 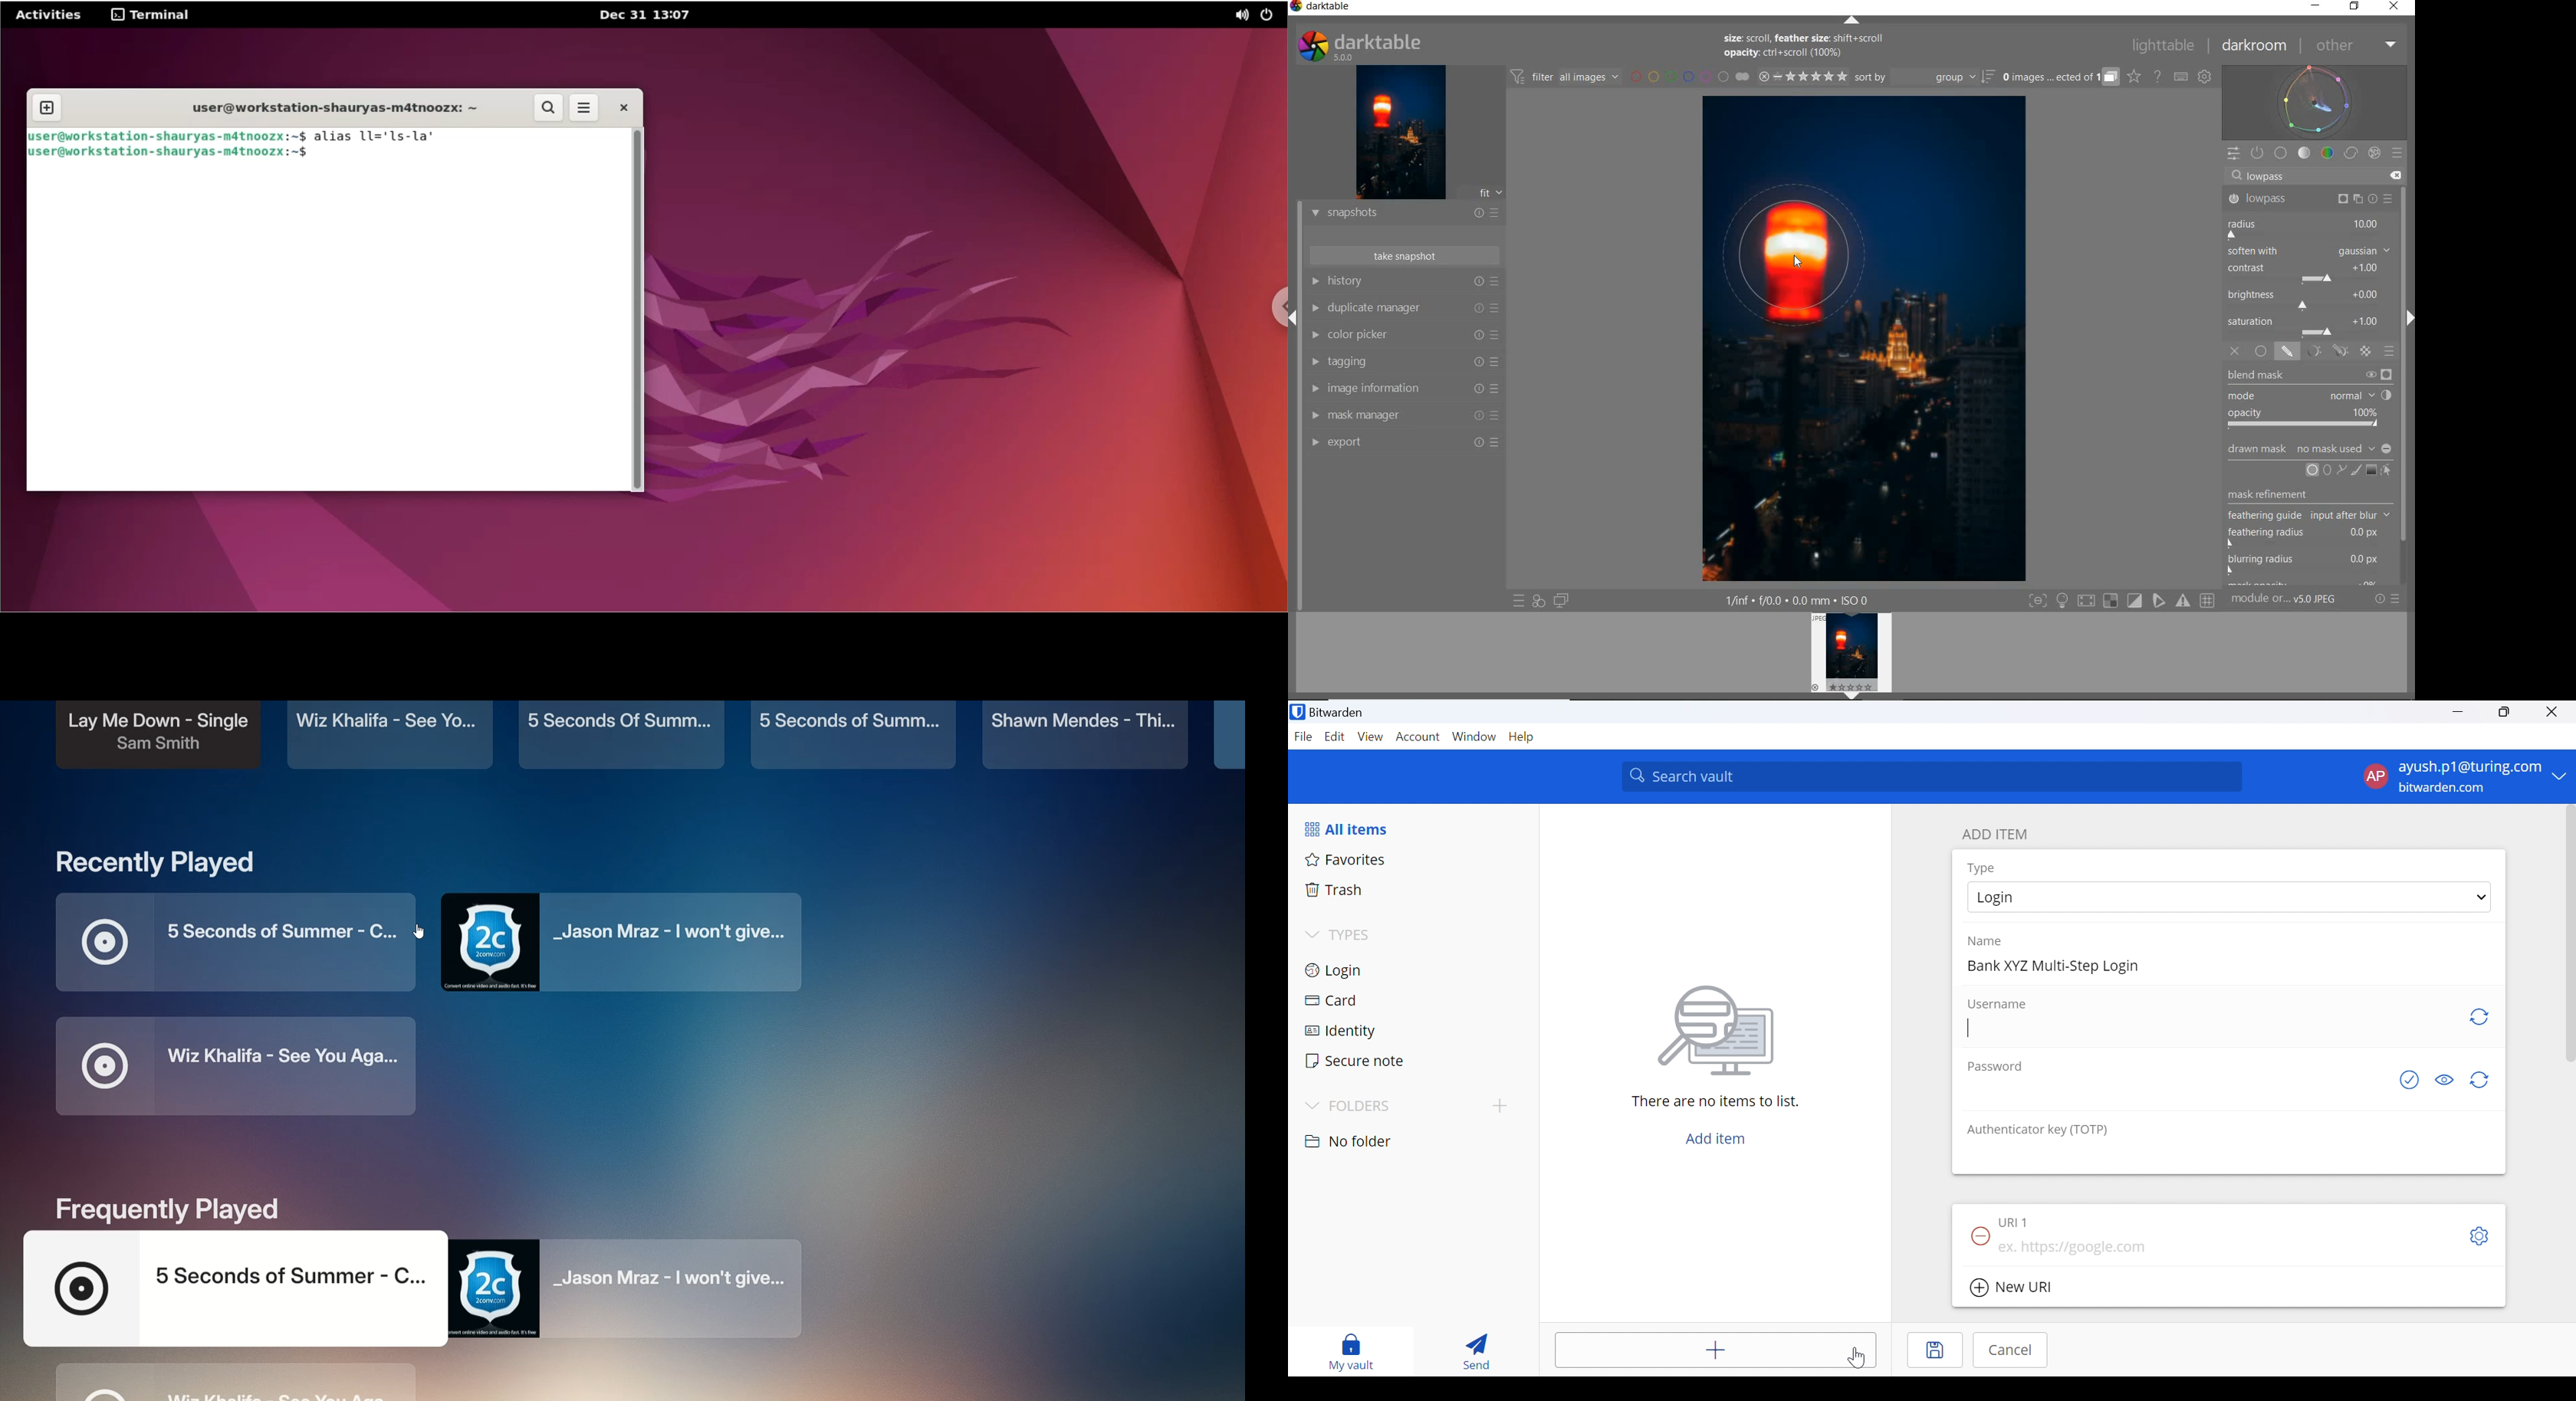 What do you see at coordinates (2393, 599) in the screenshot?
I see `RESET OR PRESETS & PREFERENCES` at bounding box center [2393, 599].